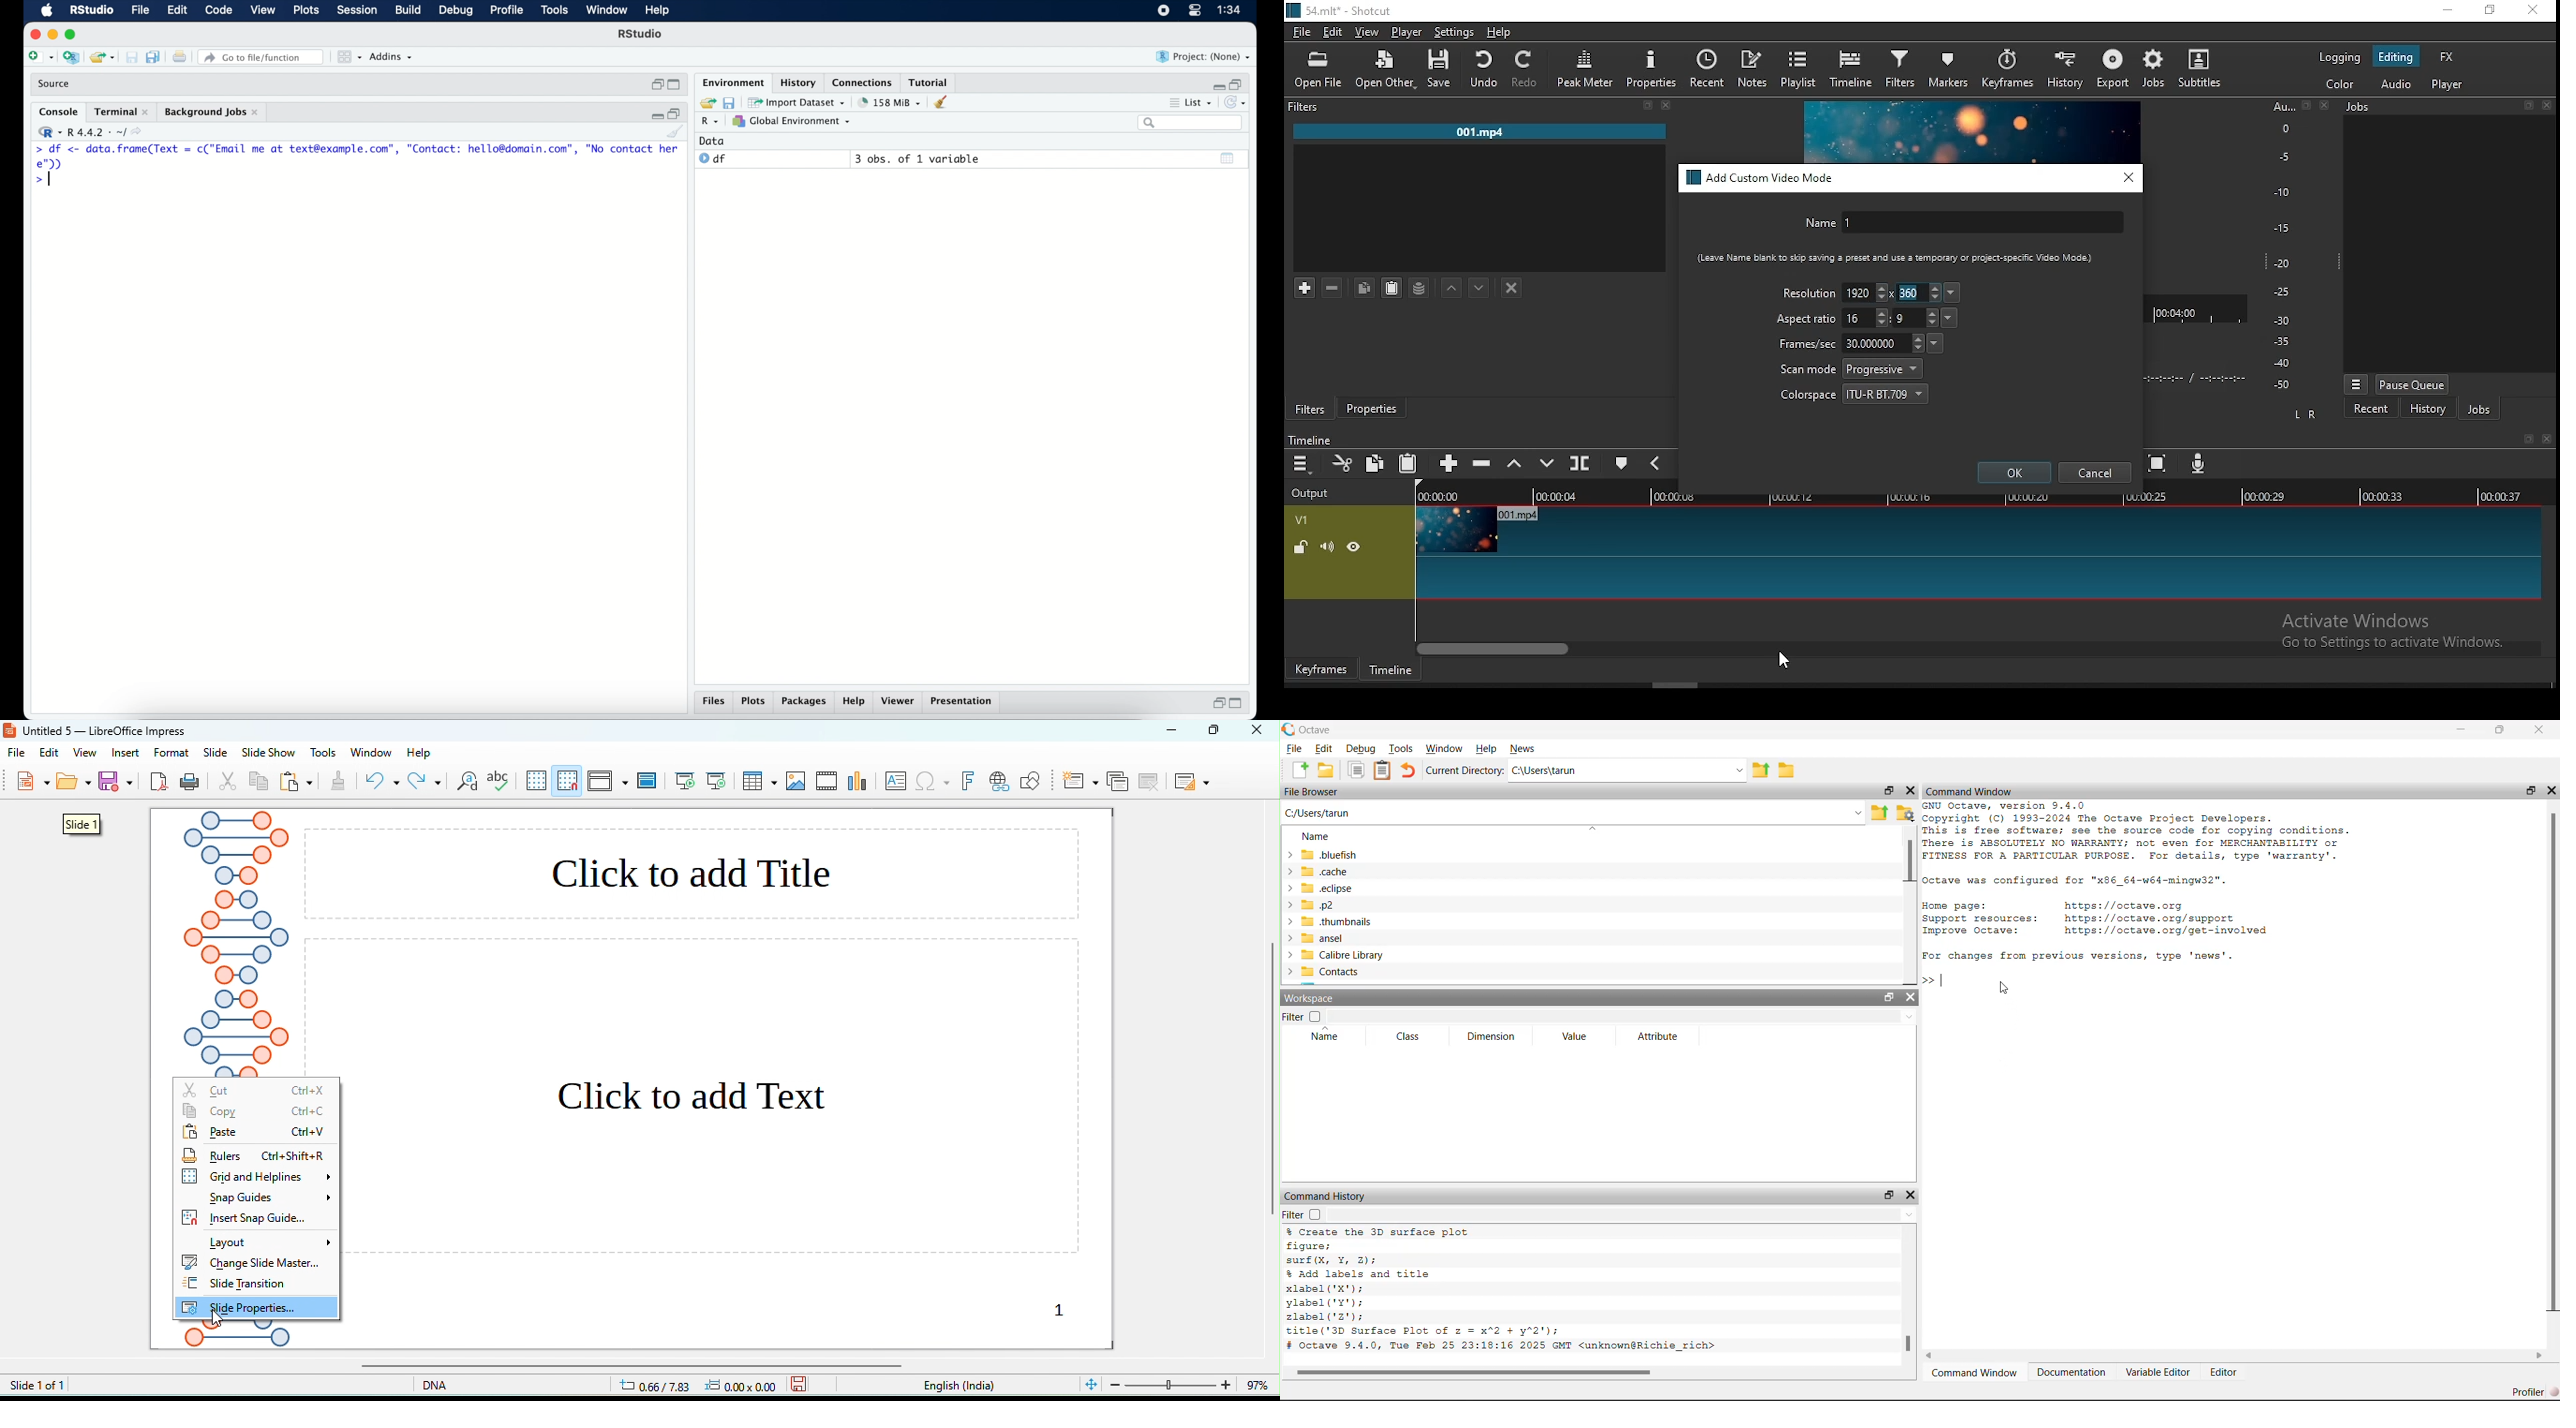 The width and height of the screenshot is (2576, 1428). What do you see at coordinates (357, 157) in the screenshot?
I see `> df <- Se renee = c("Email me at text@example.com”, "Contact: hello@domain.com”, "No contact
here");` at bounding box center [357, 157].